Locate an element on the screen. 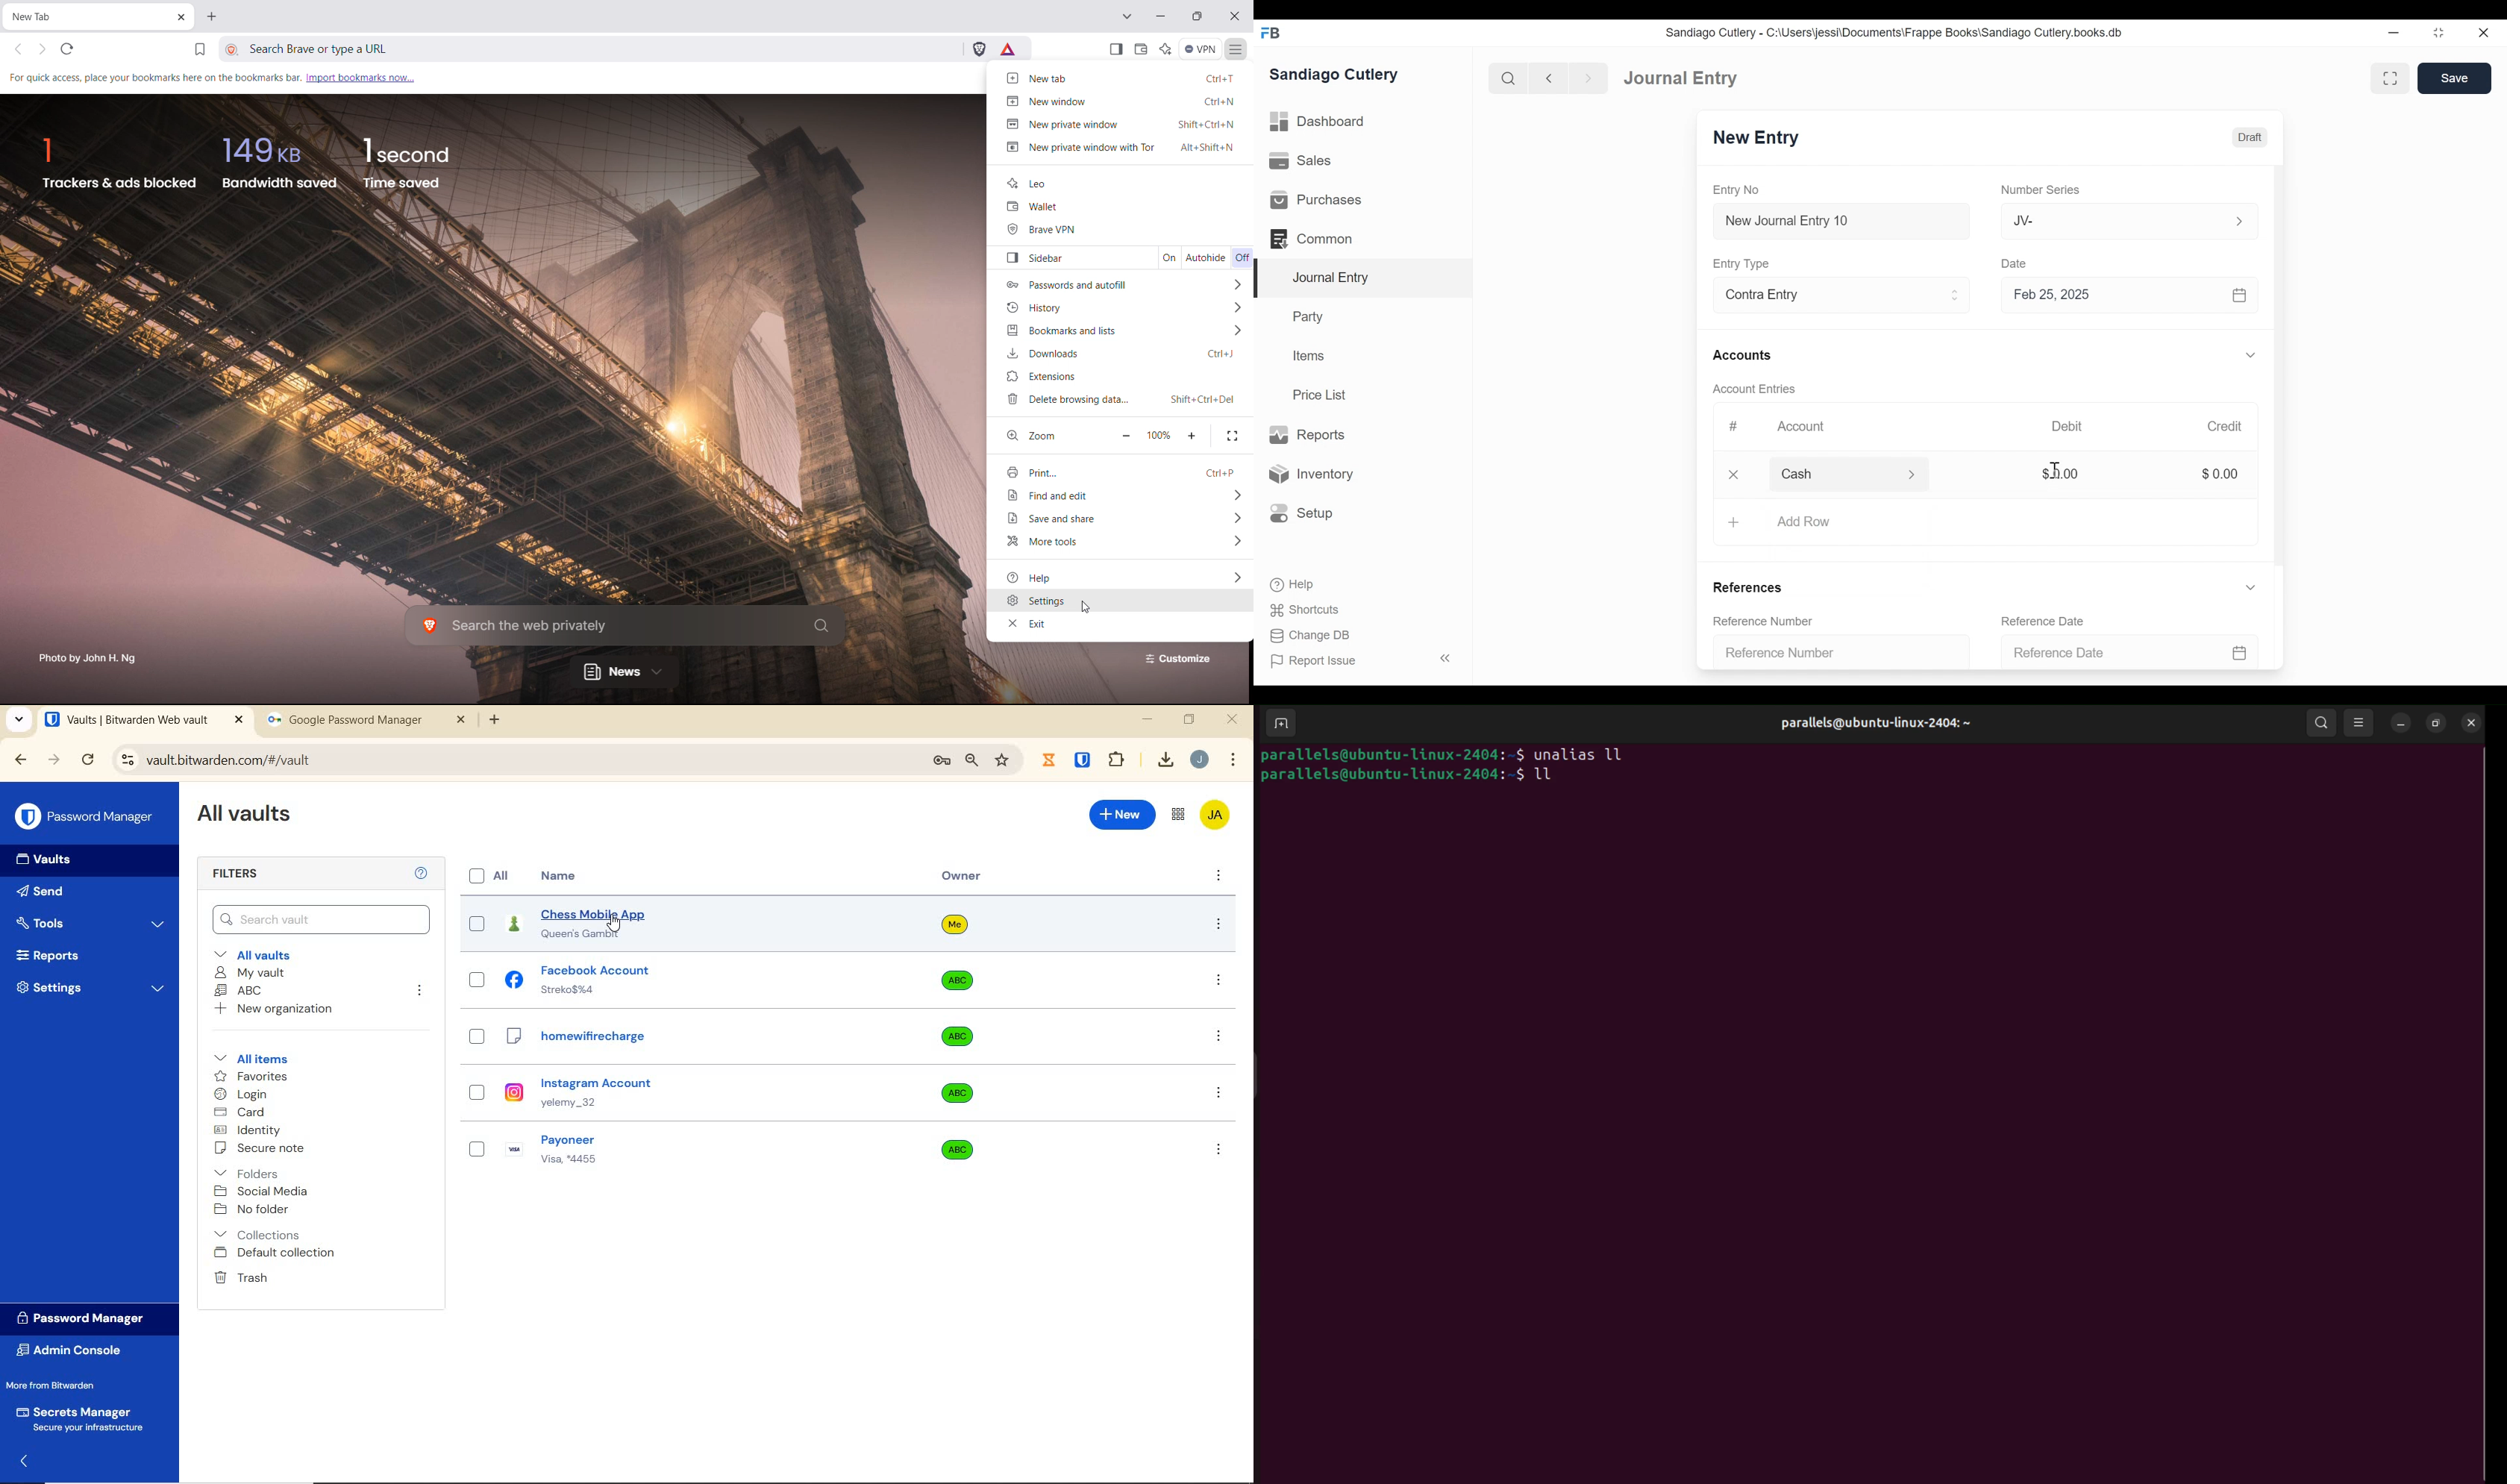 This screenshot has height=1484, width=2520. Search is located at coordinates (1509, 78).